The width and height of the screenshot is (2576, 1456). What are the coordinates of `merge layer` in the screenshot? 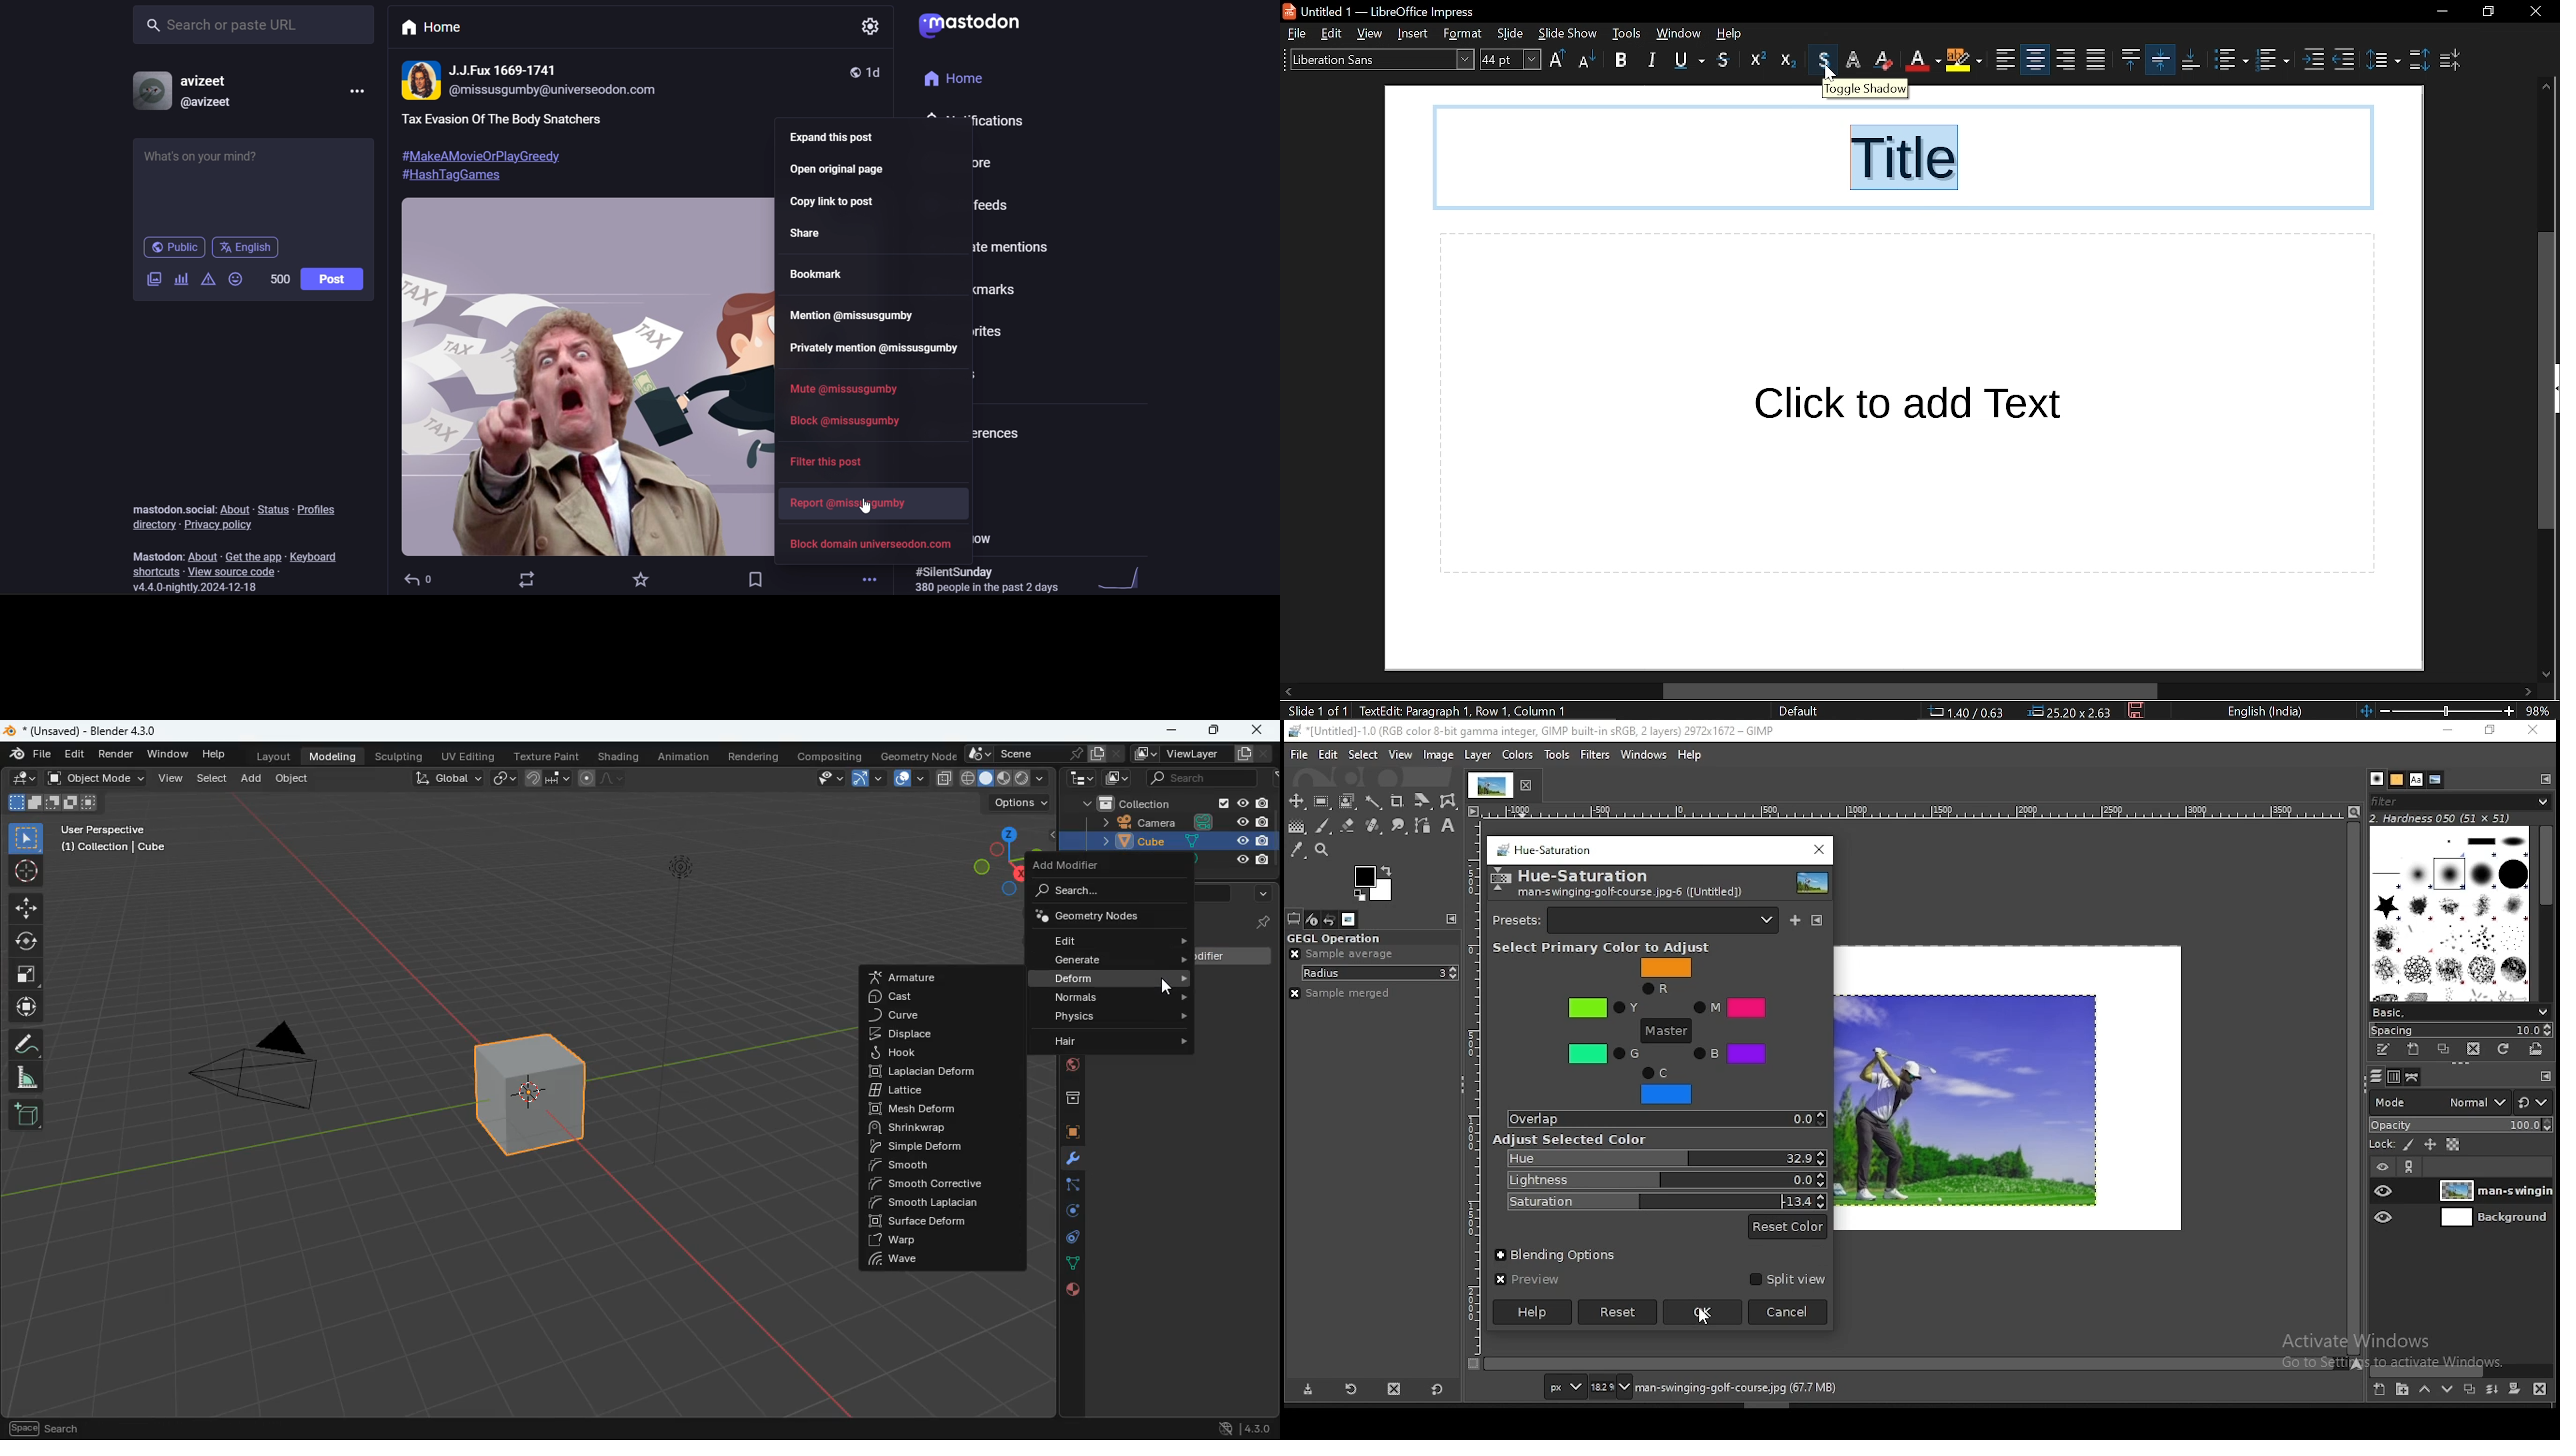 It's located at (2492, 1390).